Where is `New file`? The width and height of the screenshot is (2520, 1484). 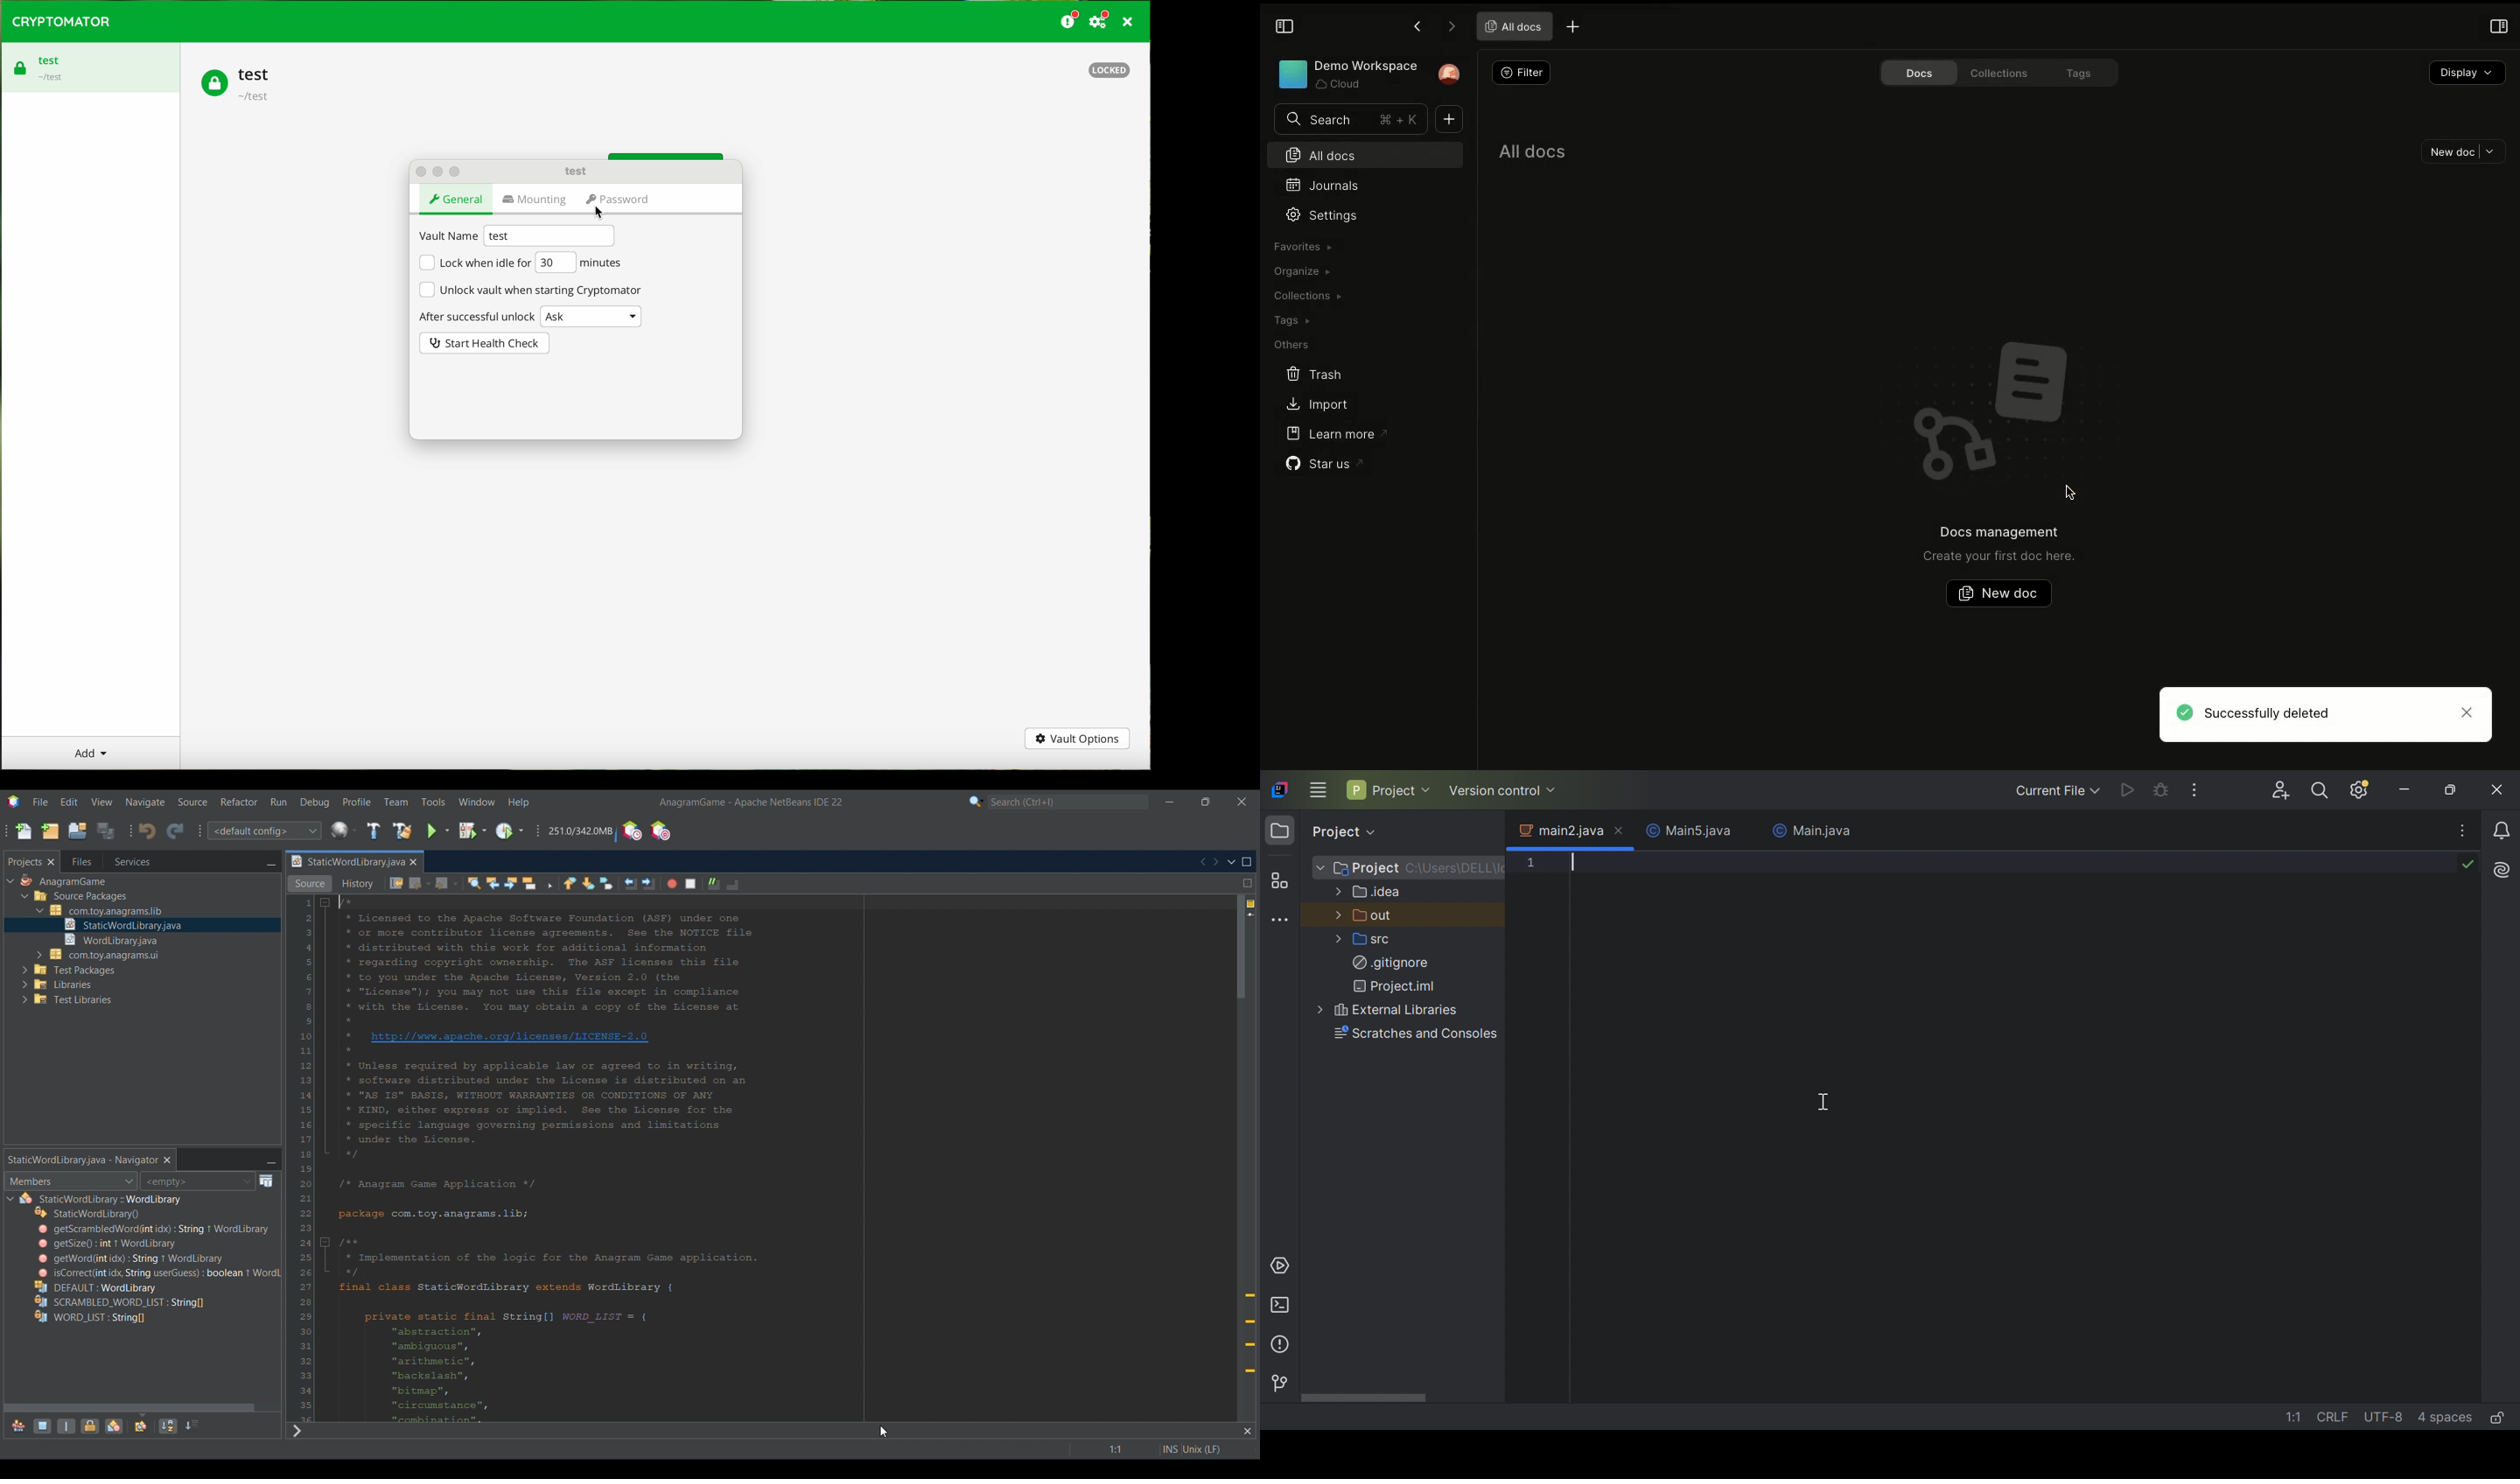
New file is located at coordinates (24, 832).